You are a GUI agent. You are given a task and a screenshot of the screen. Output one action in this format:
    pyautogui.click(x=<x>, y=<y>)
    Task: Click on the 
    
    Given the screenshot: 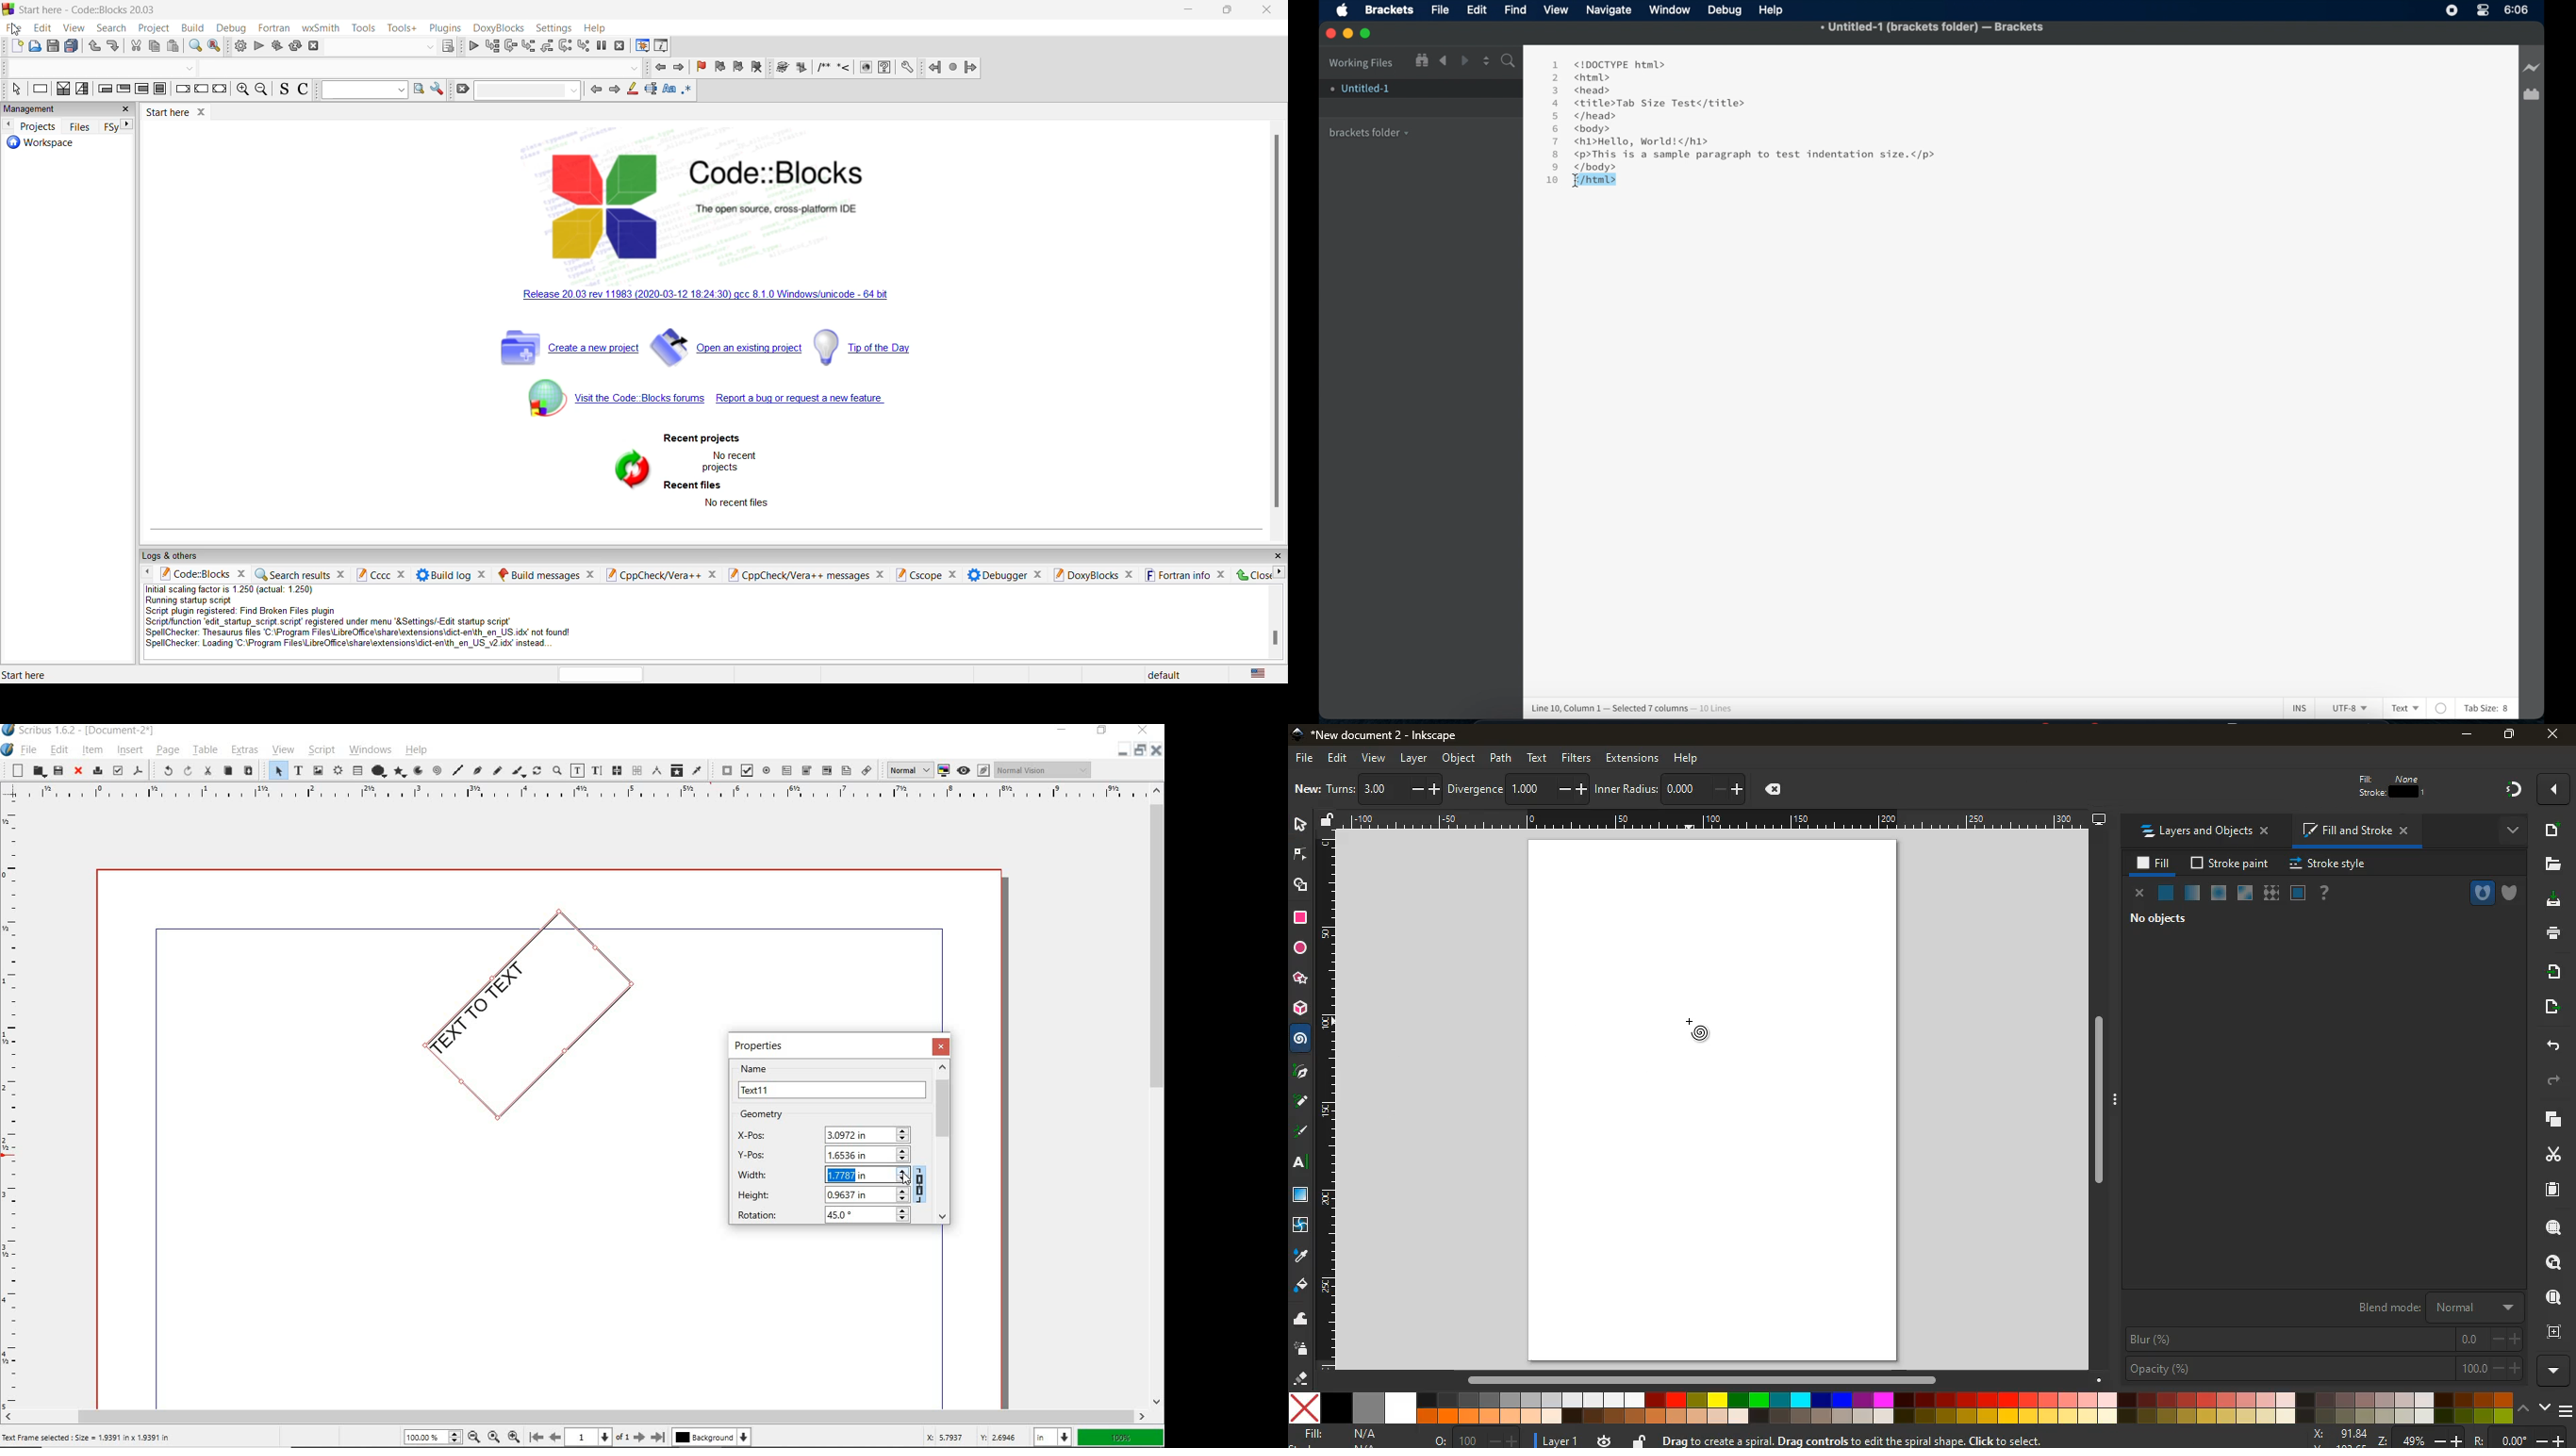 What is the action you would take?
    pyautogui.click(x=1714, y=820)
    